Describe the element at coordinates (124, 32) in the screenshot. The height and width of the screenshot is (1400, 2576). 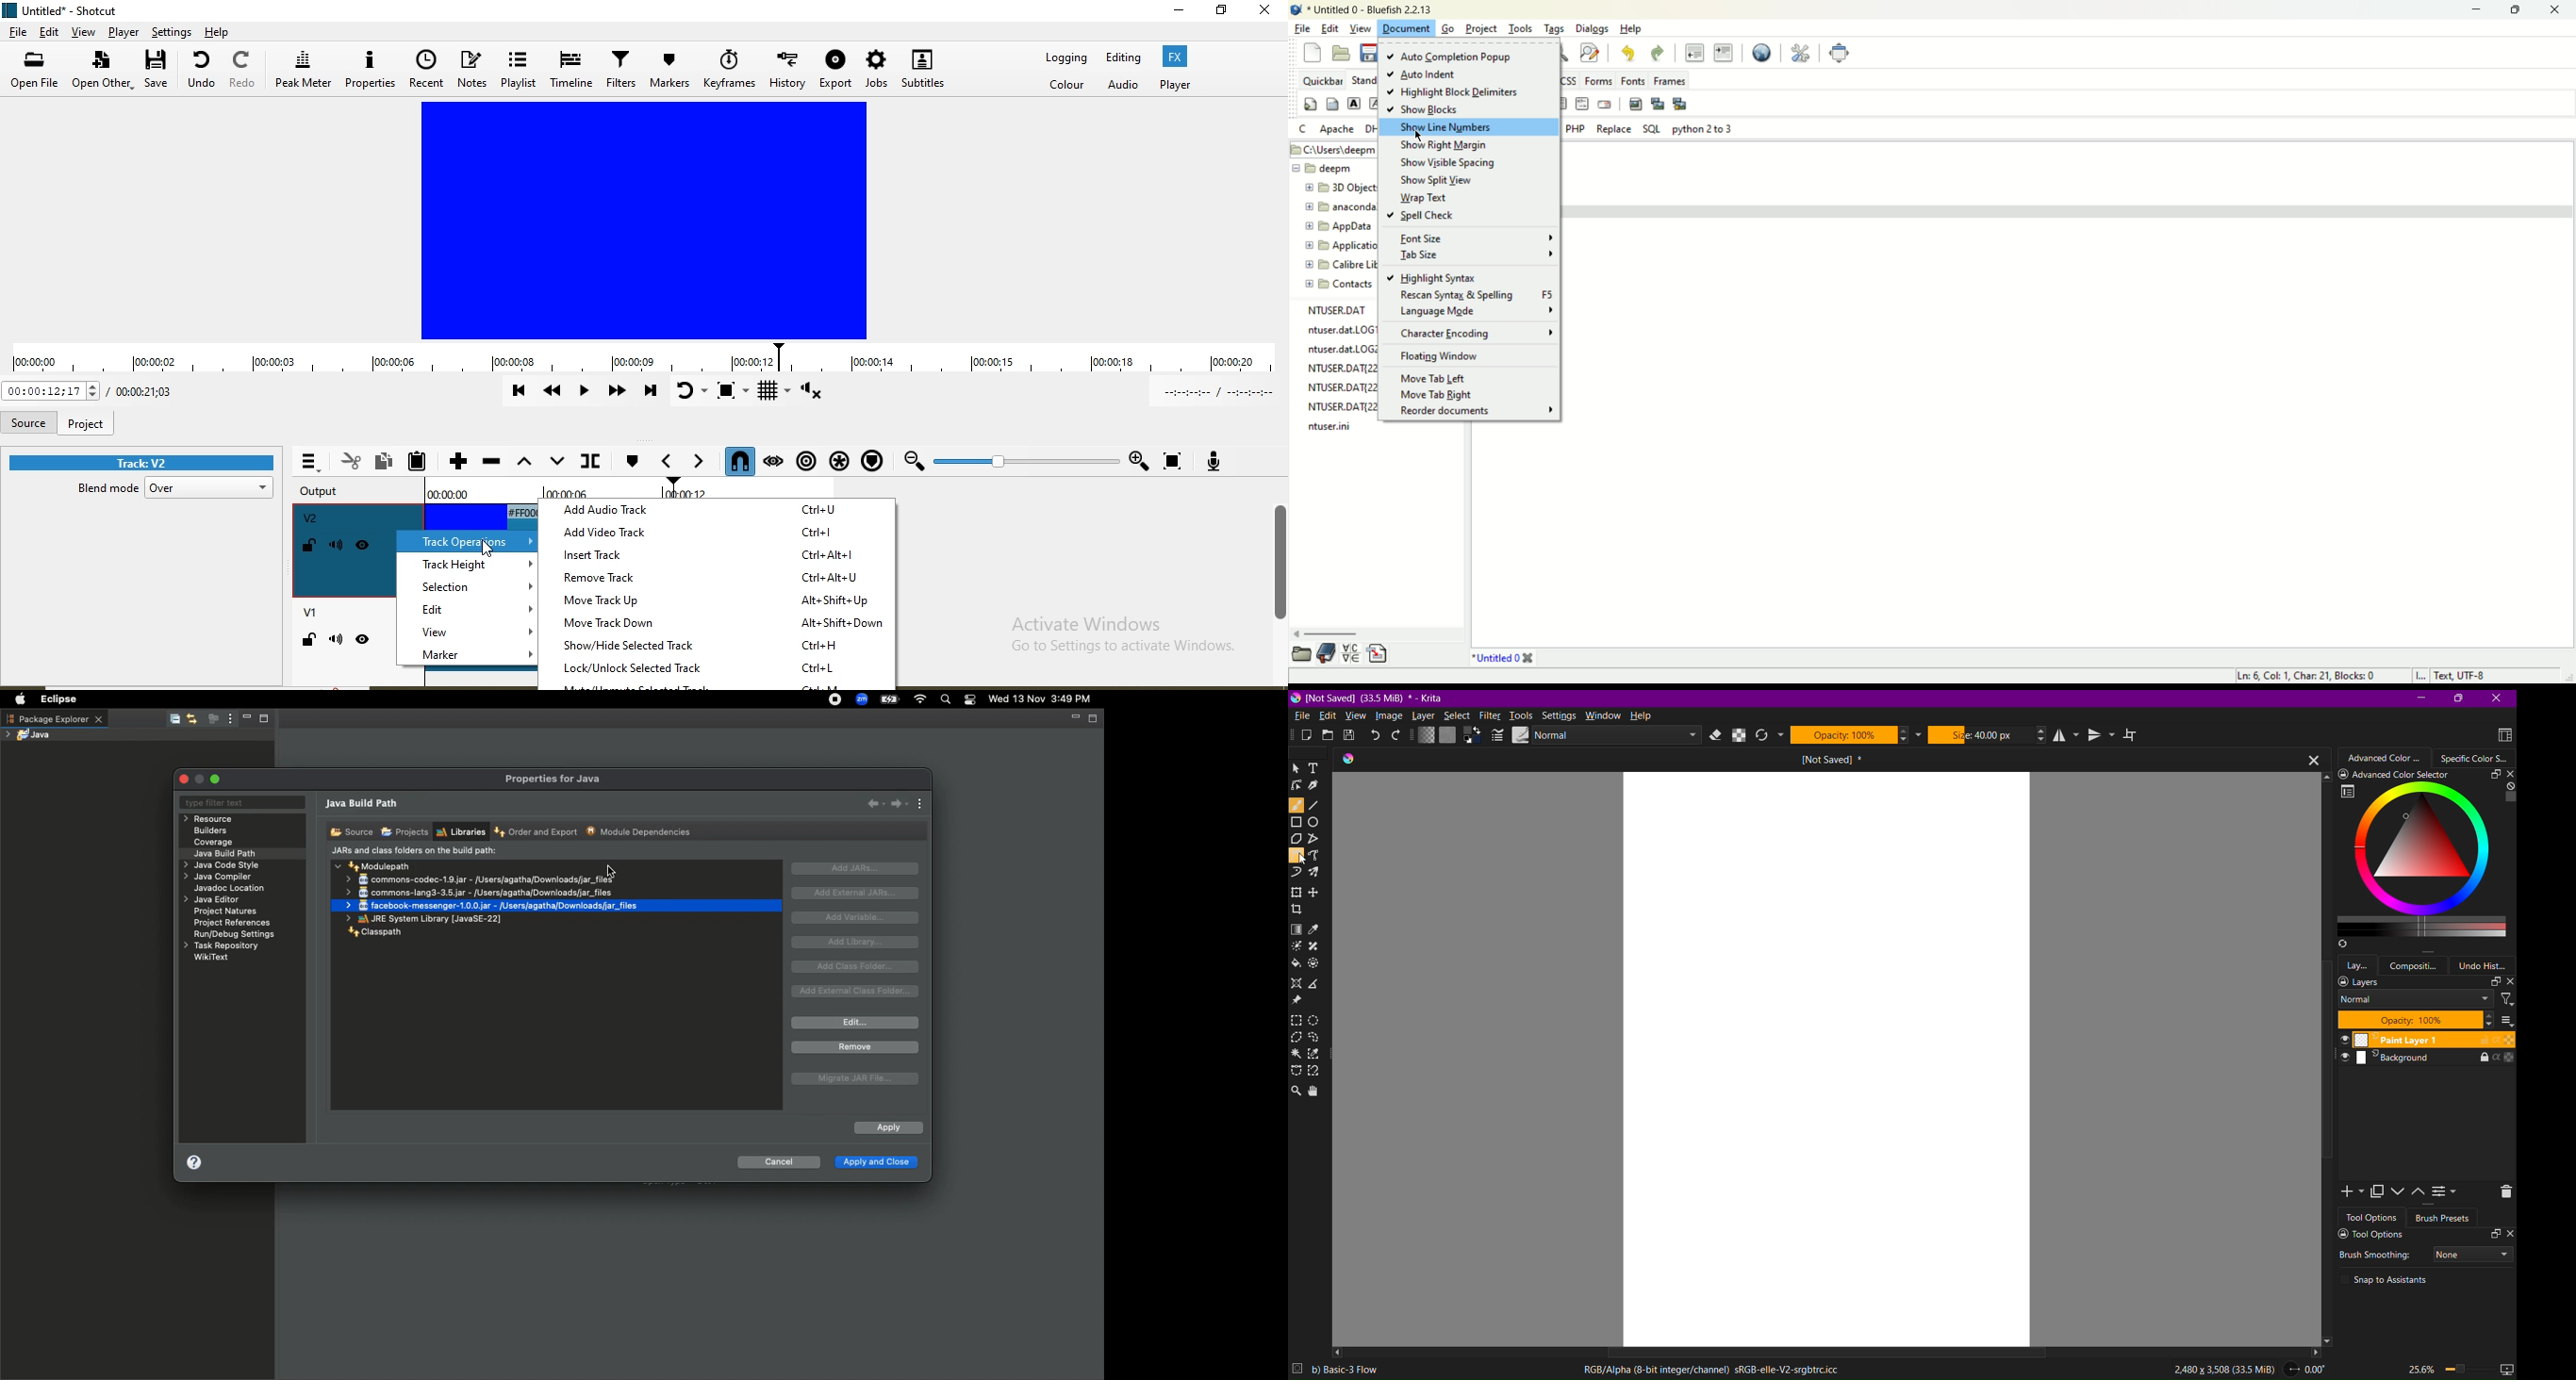
I see `Player` at that location.